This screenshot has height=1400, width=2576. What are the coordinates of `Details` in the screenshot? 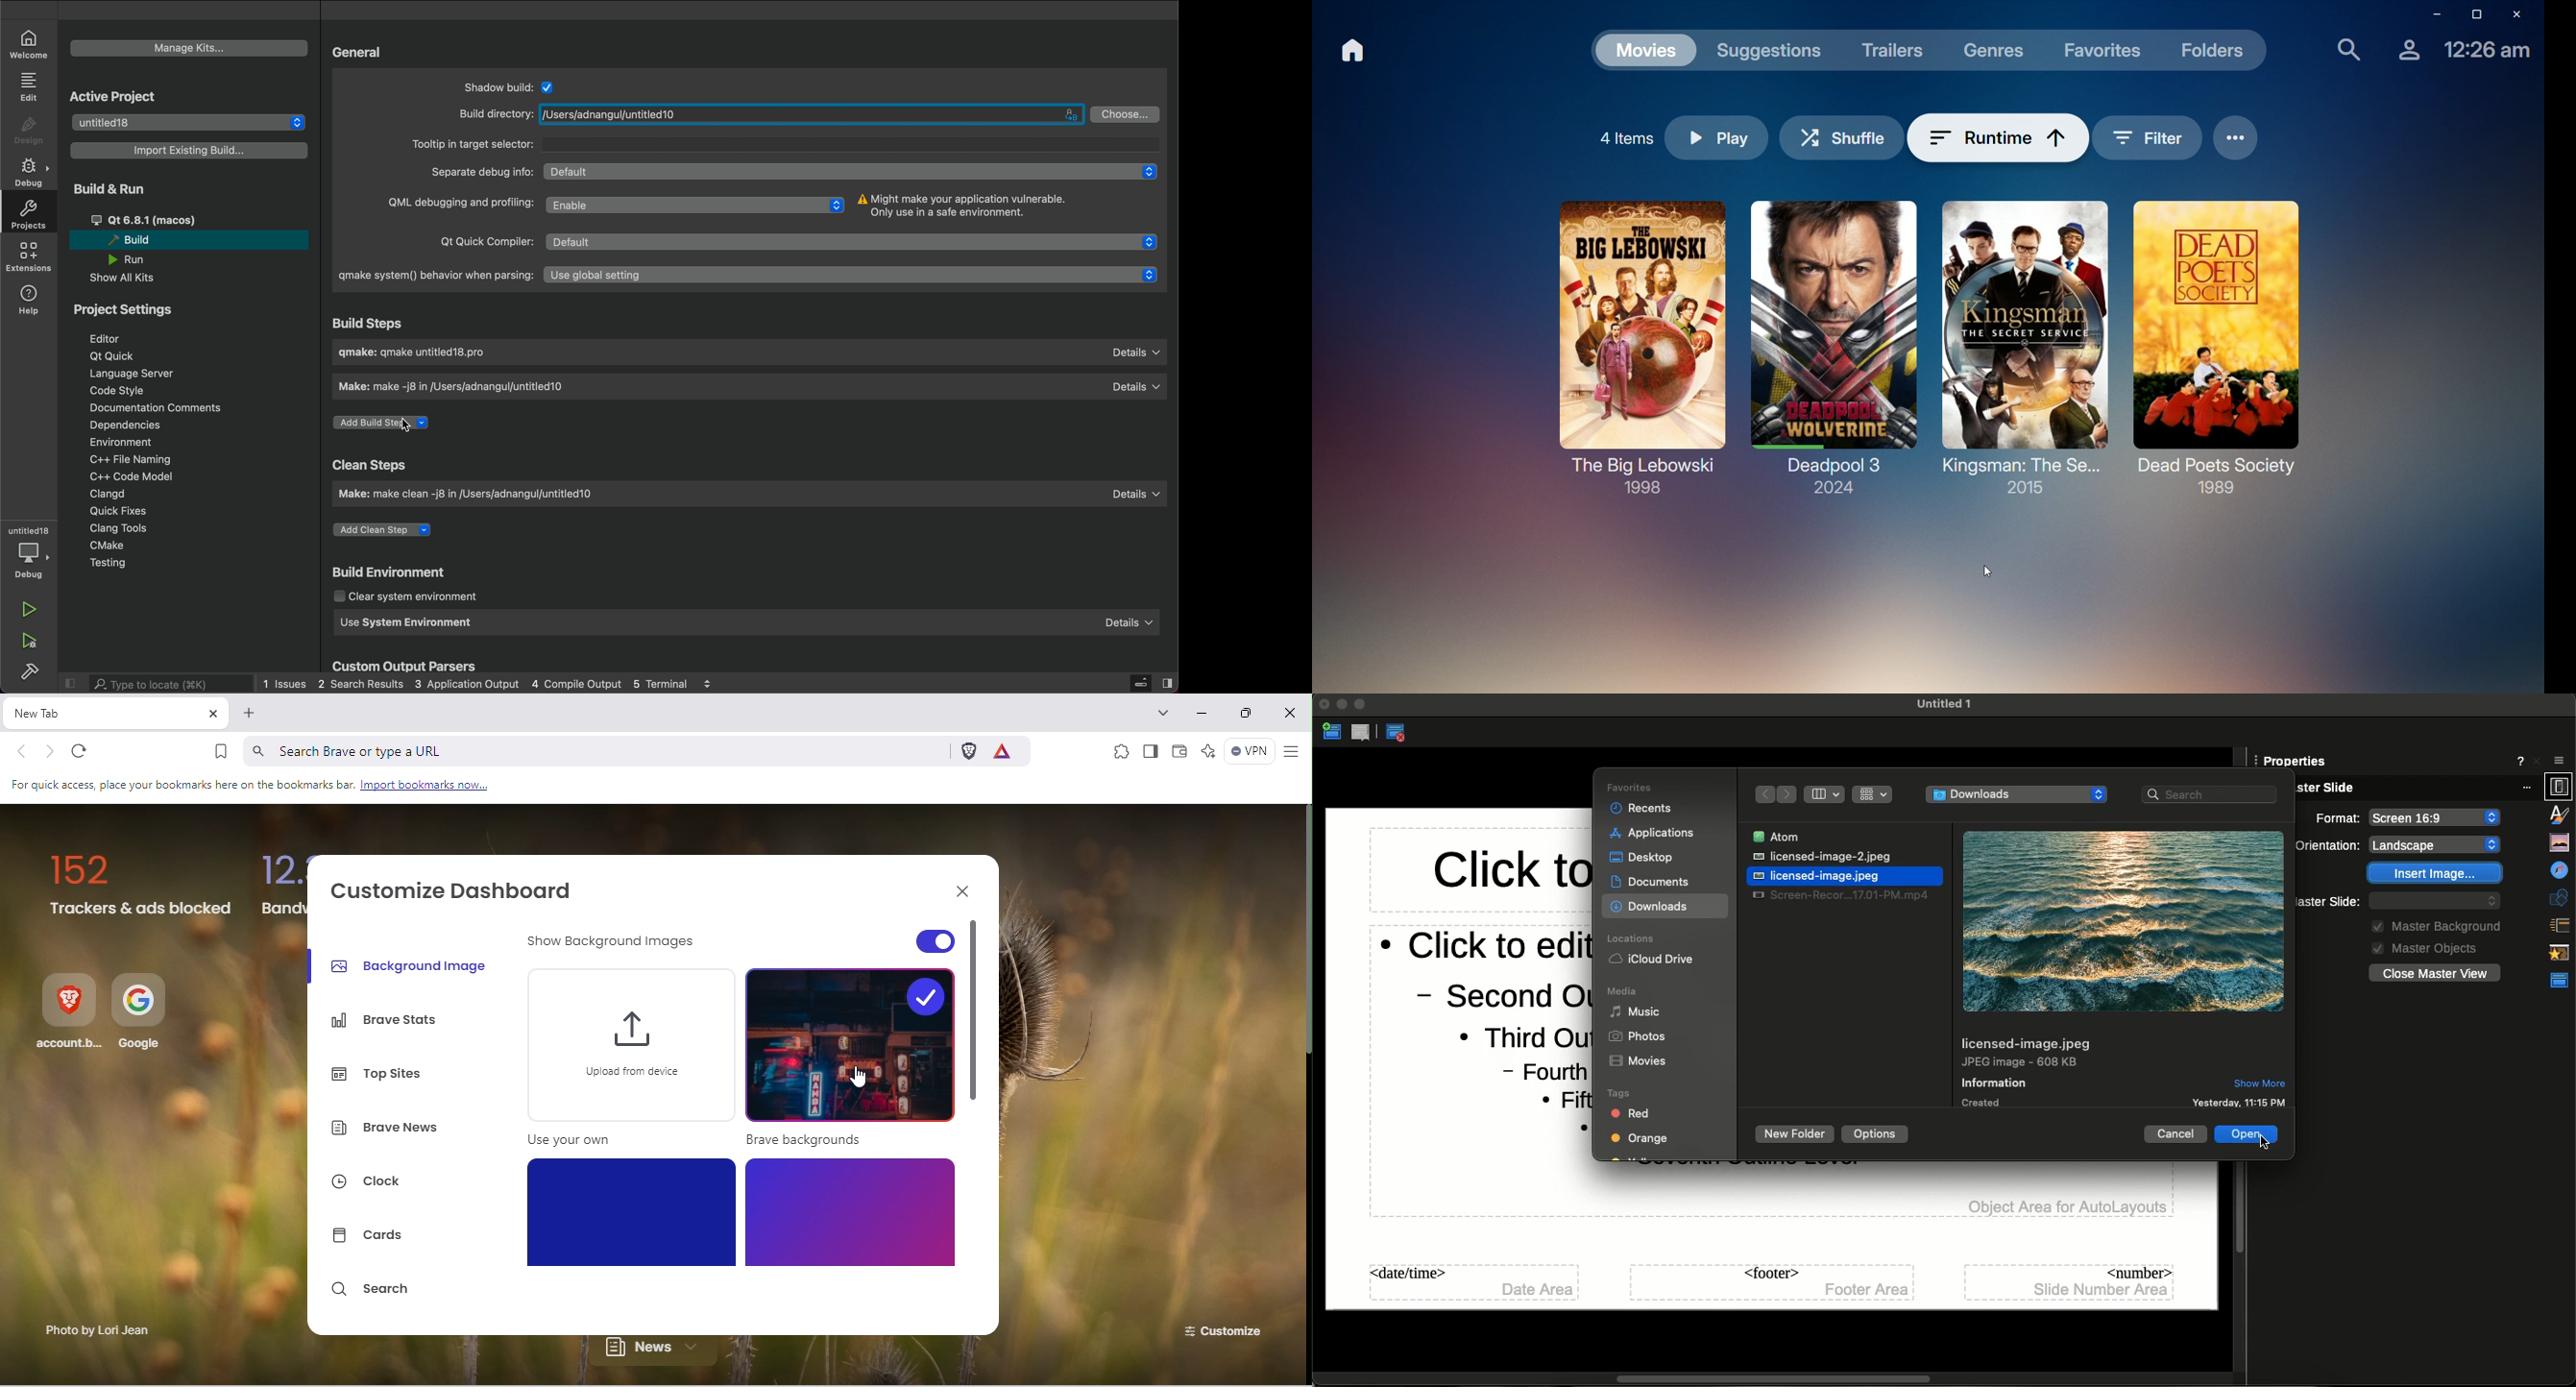 It's located at (1137, 494).